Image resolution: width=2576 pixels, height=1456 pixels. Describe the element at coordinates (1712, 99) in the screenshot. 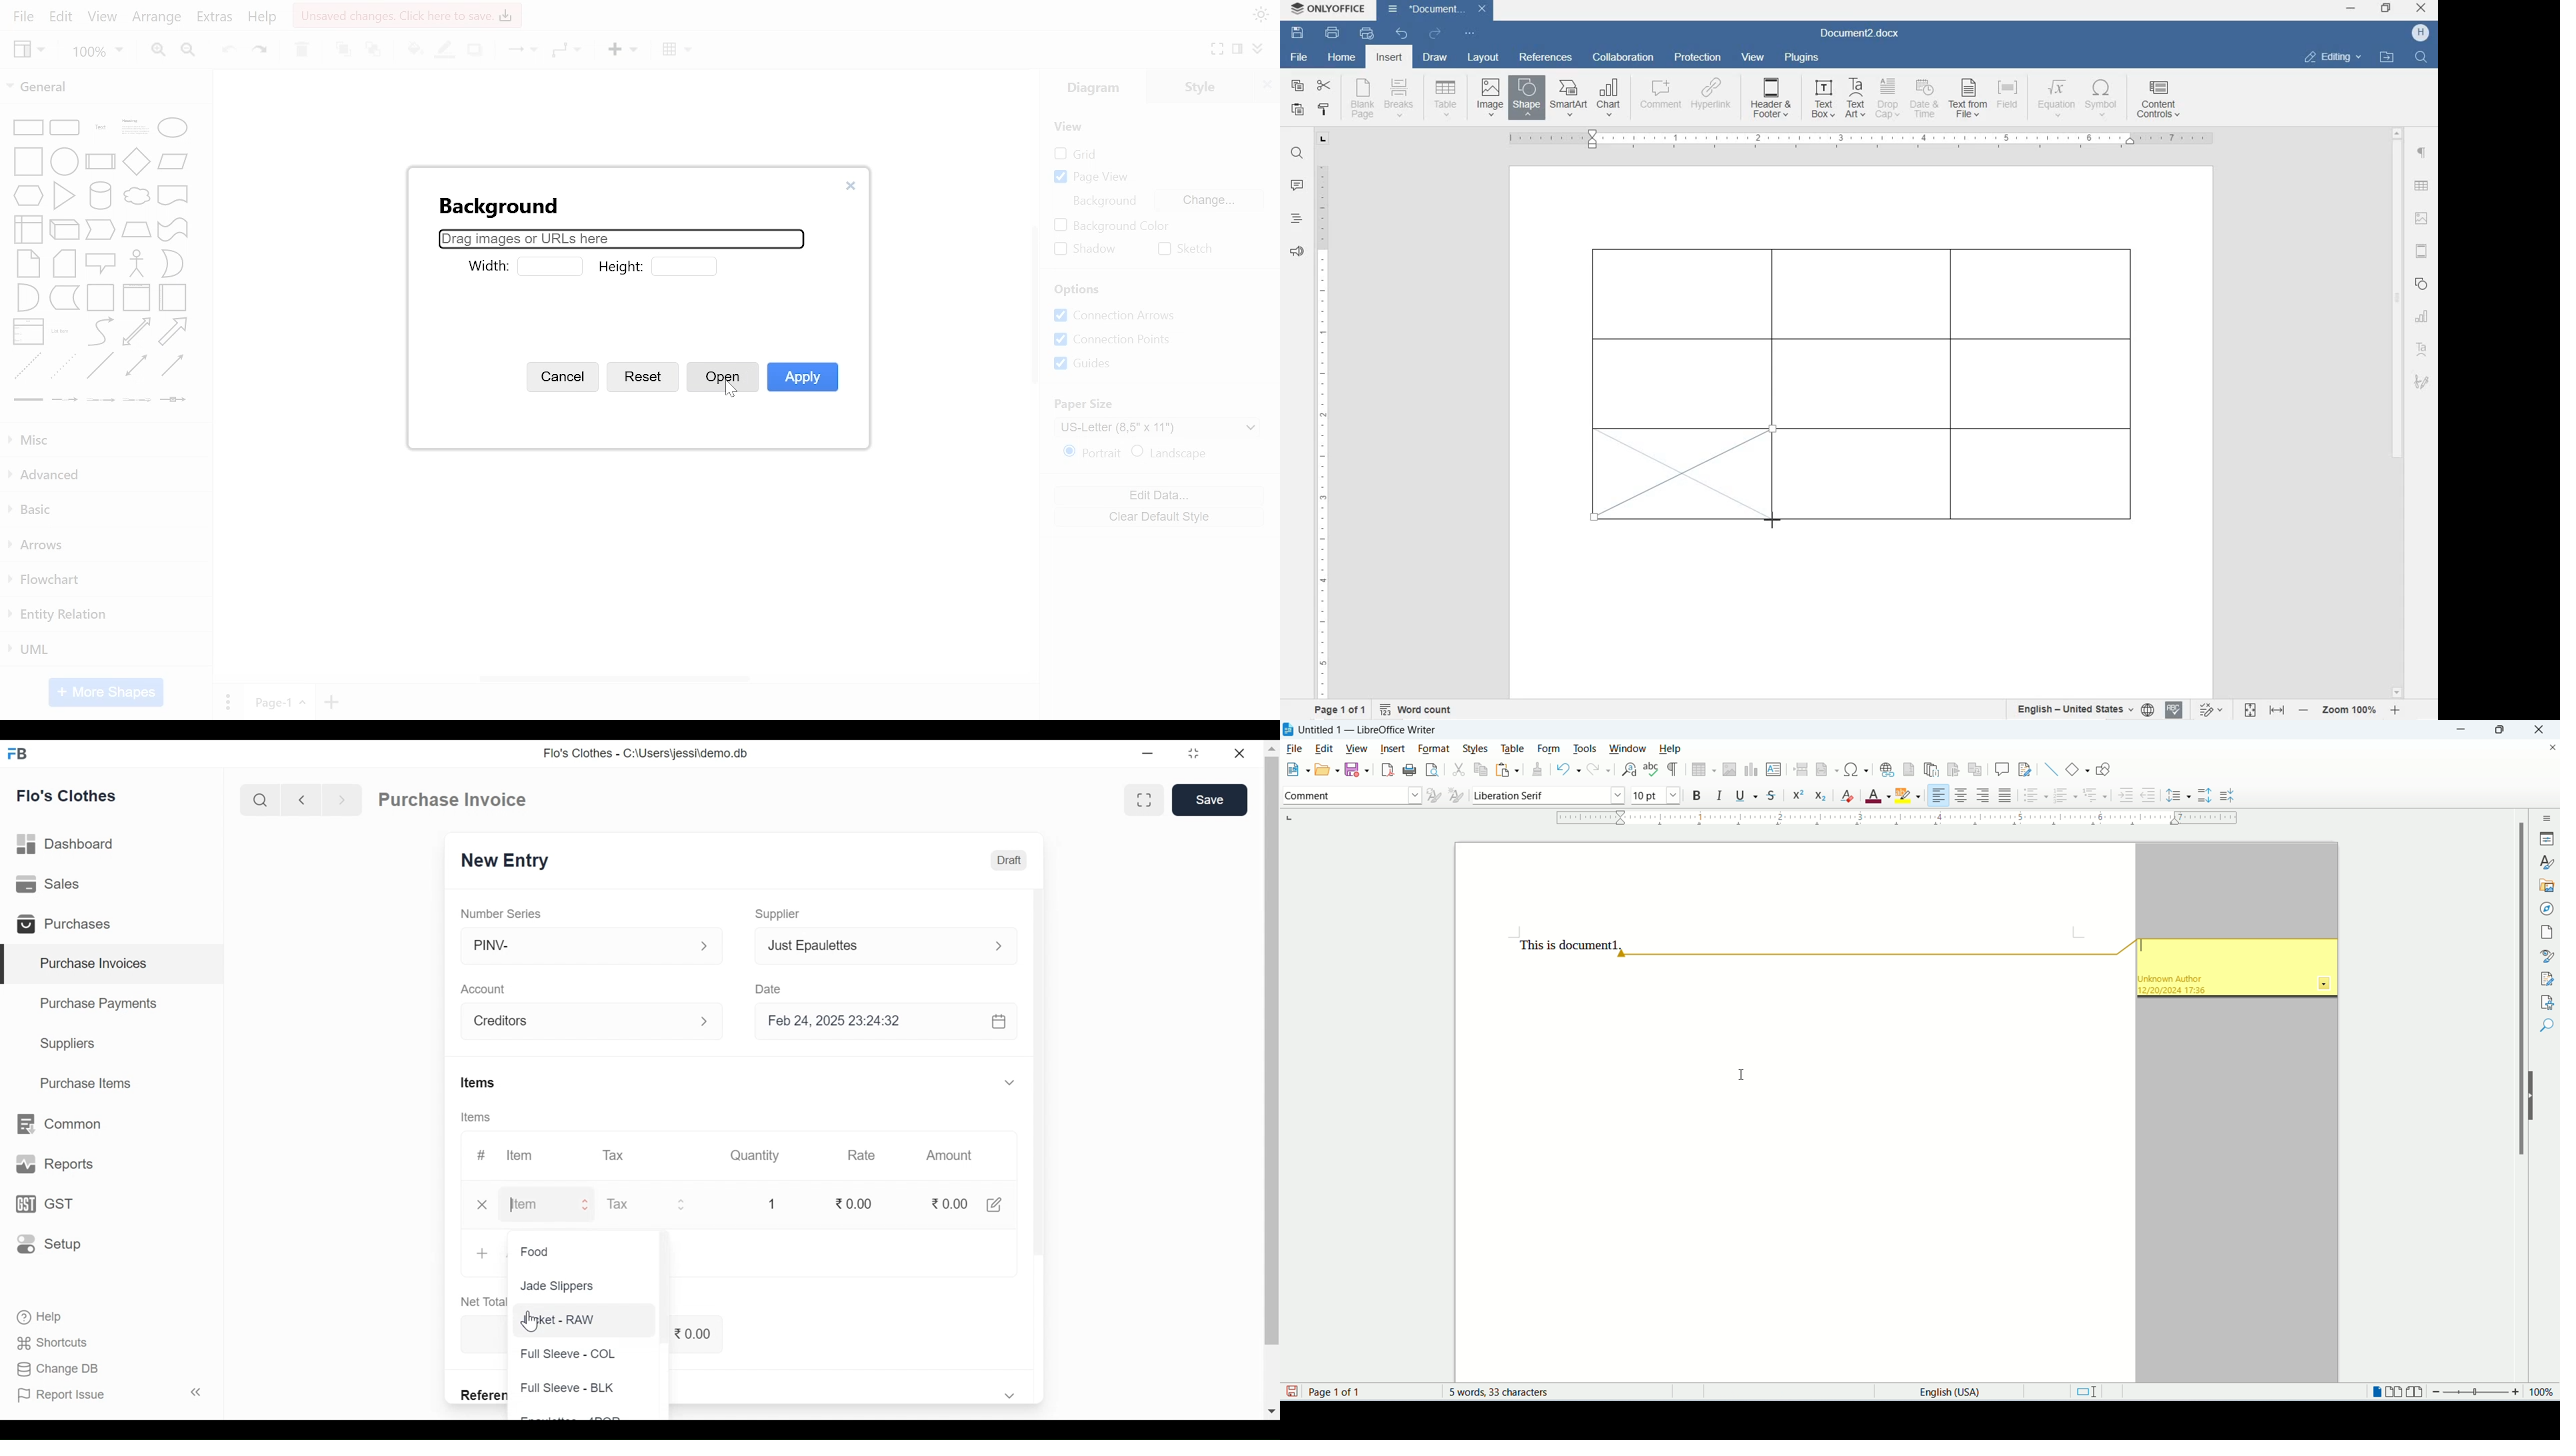

I see `HYPERLINK` at that location.